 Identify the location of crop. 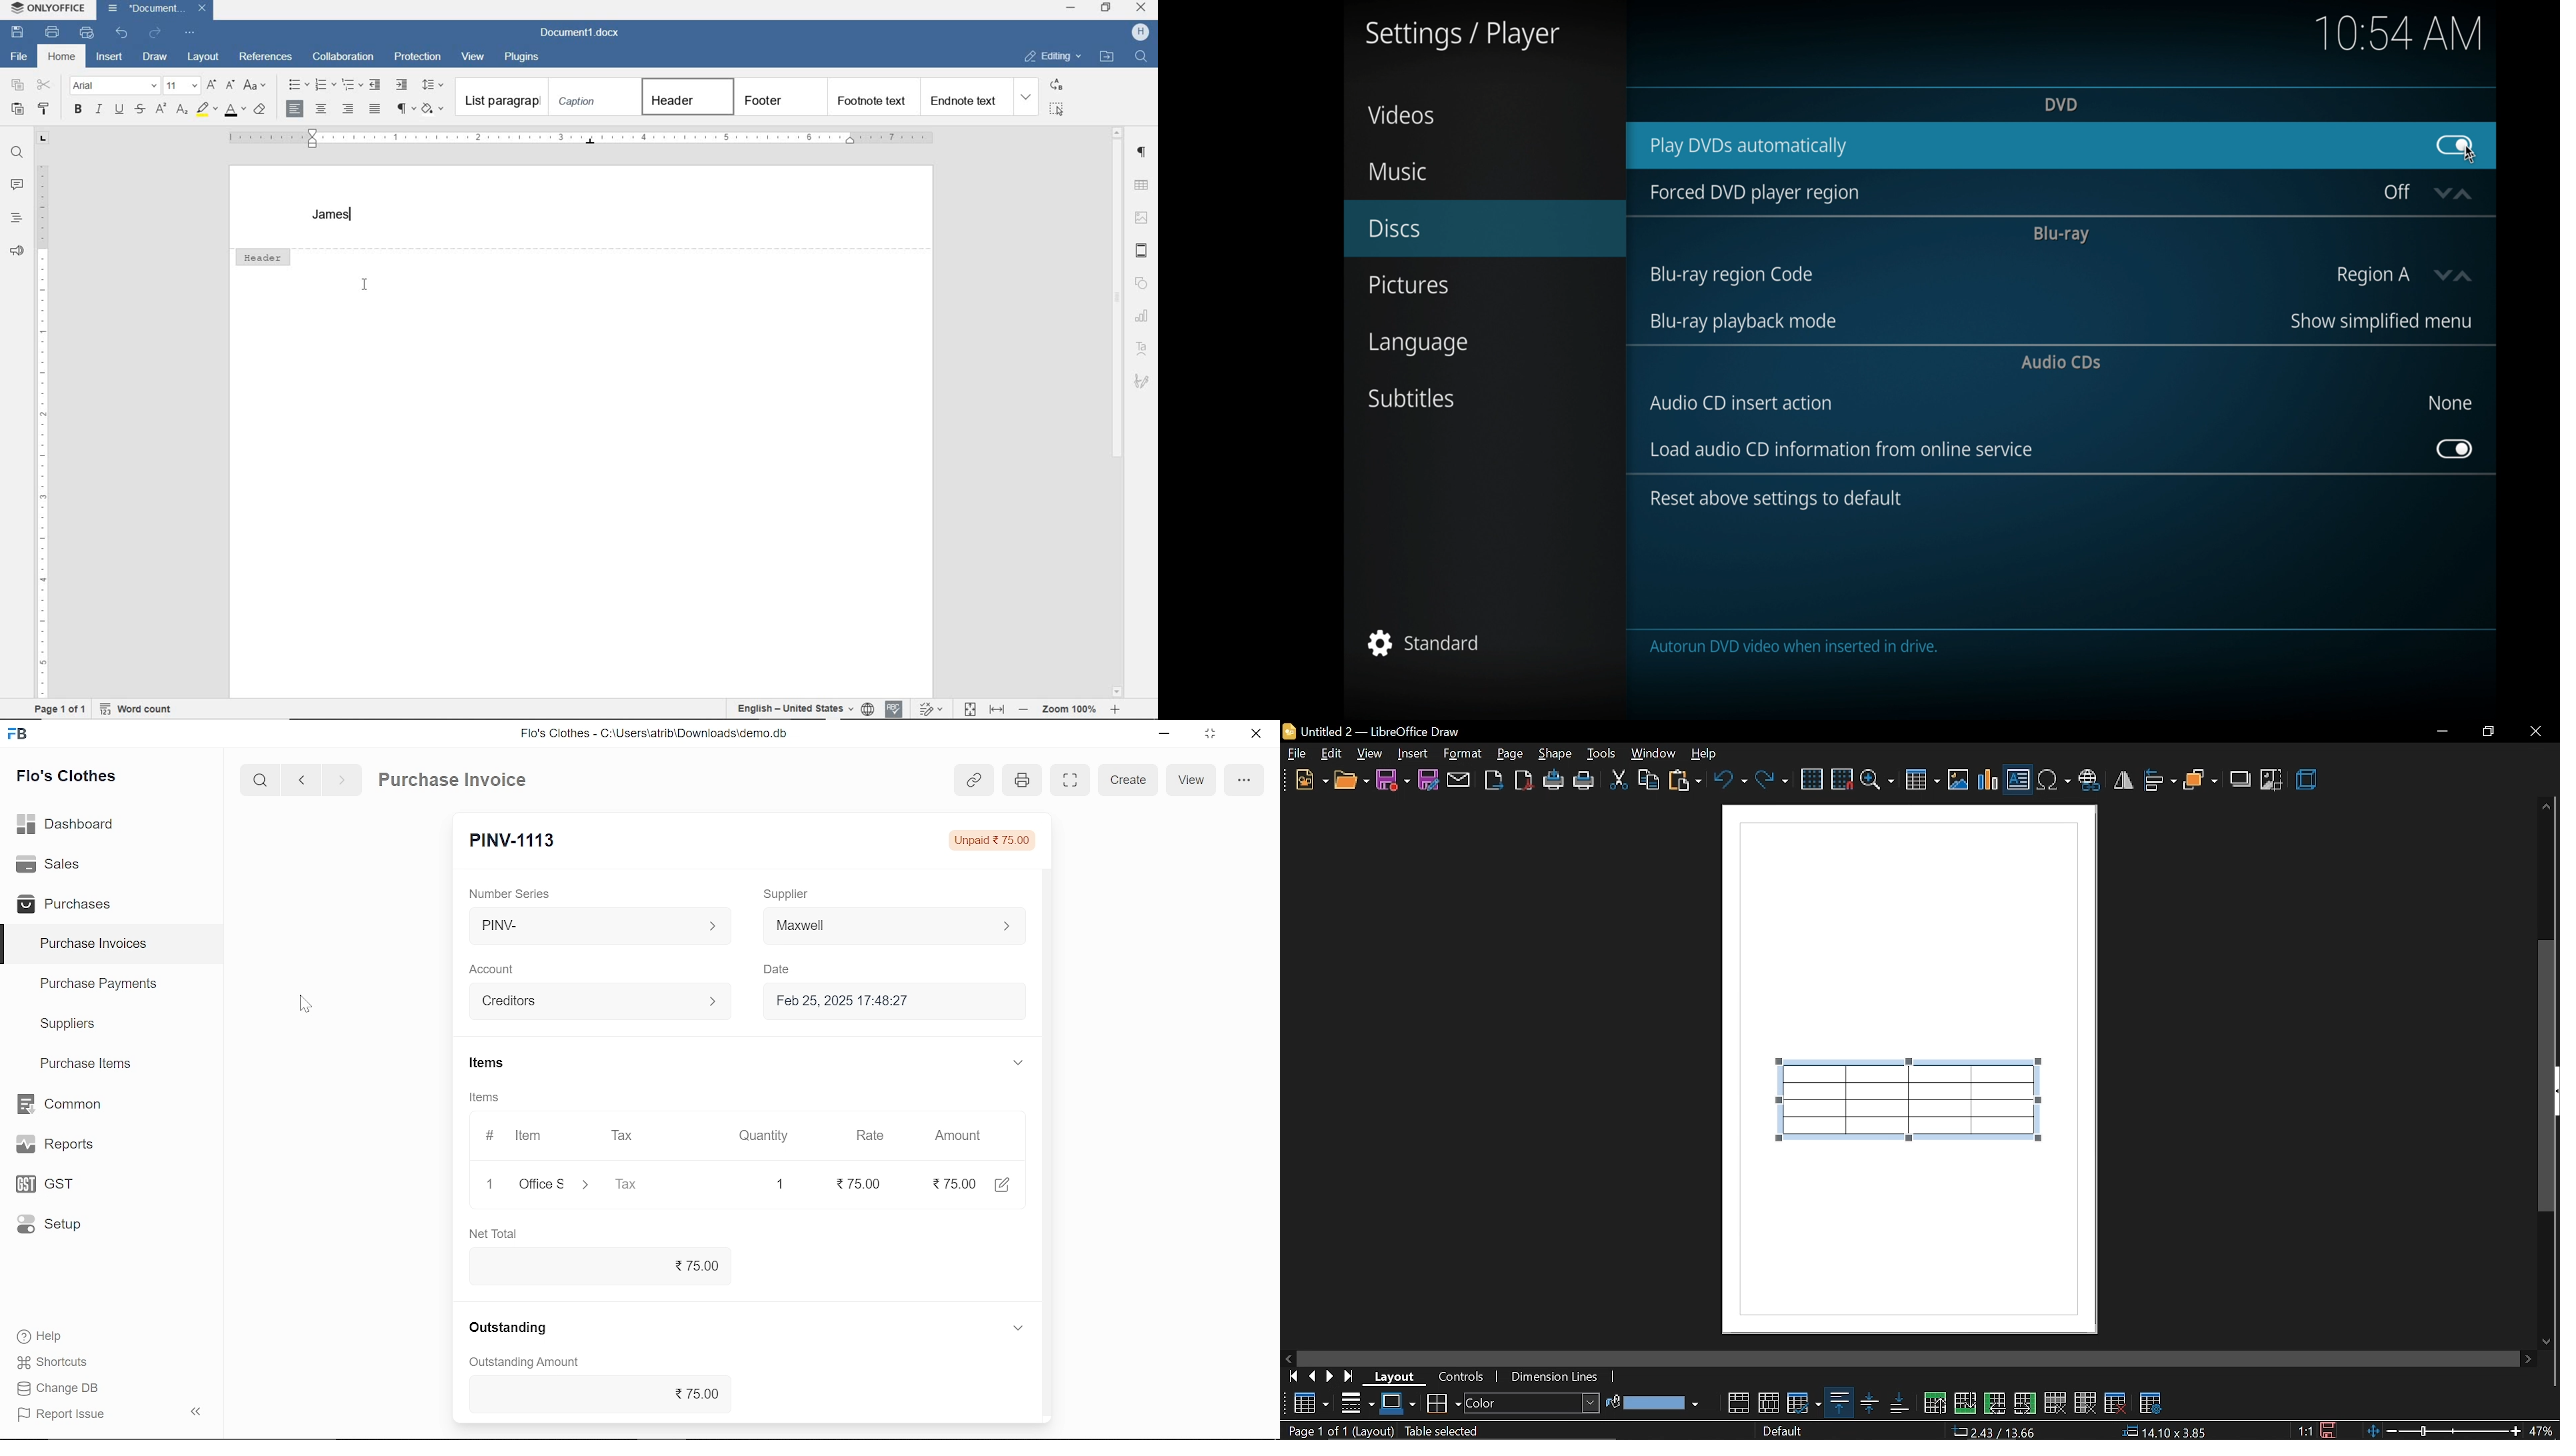
(2271, 781).